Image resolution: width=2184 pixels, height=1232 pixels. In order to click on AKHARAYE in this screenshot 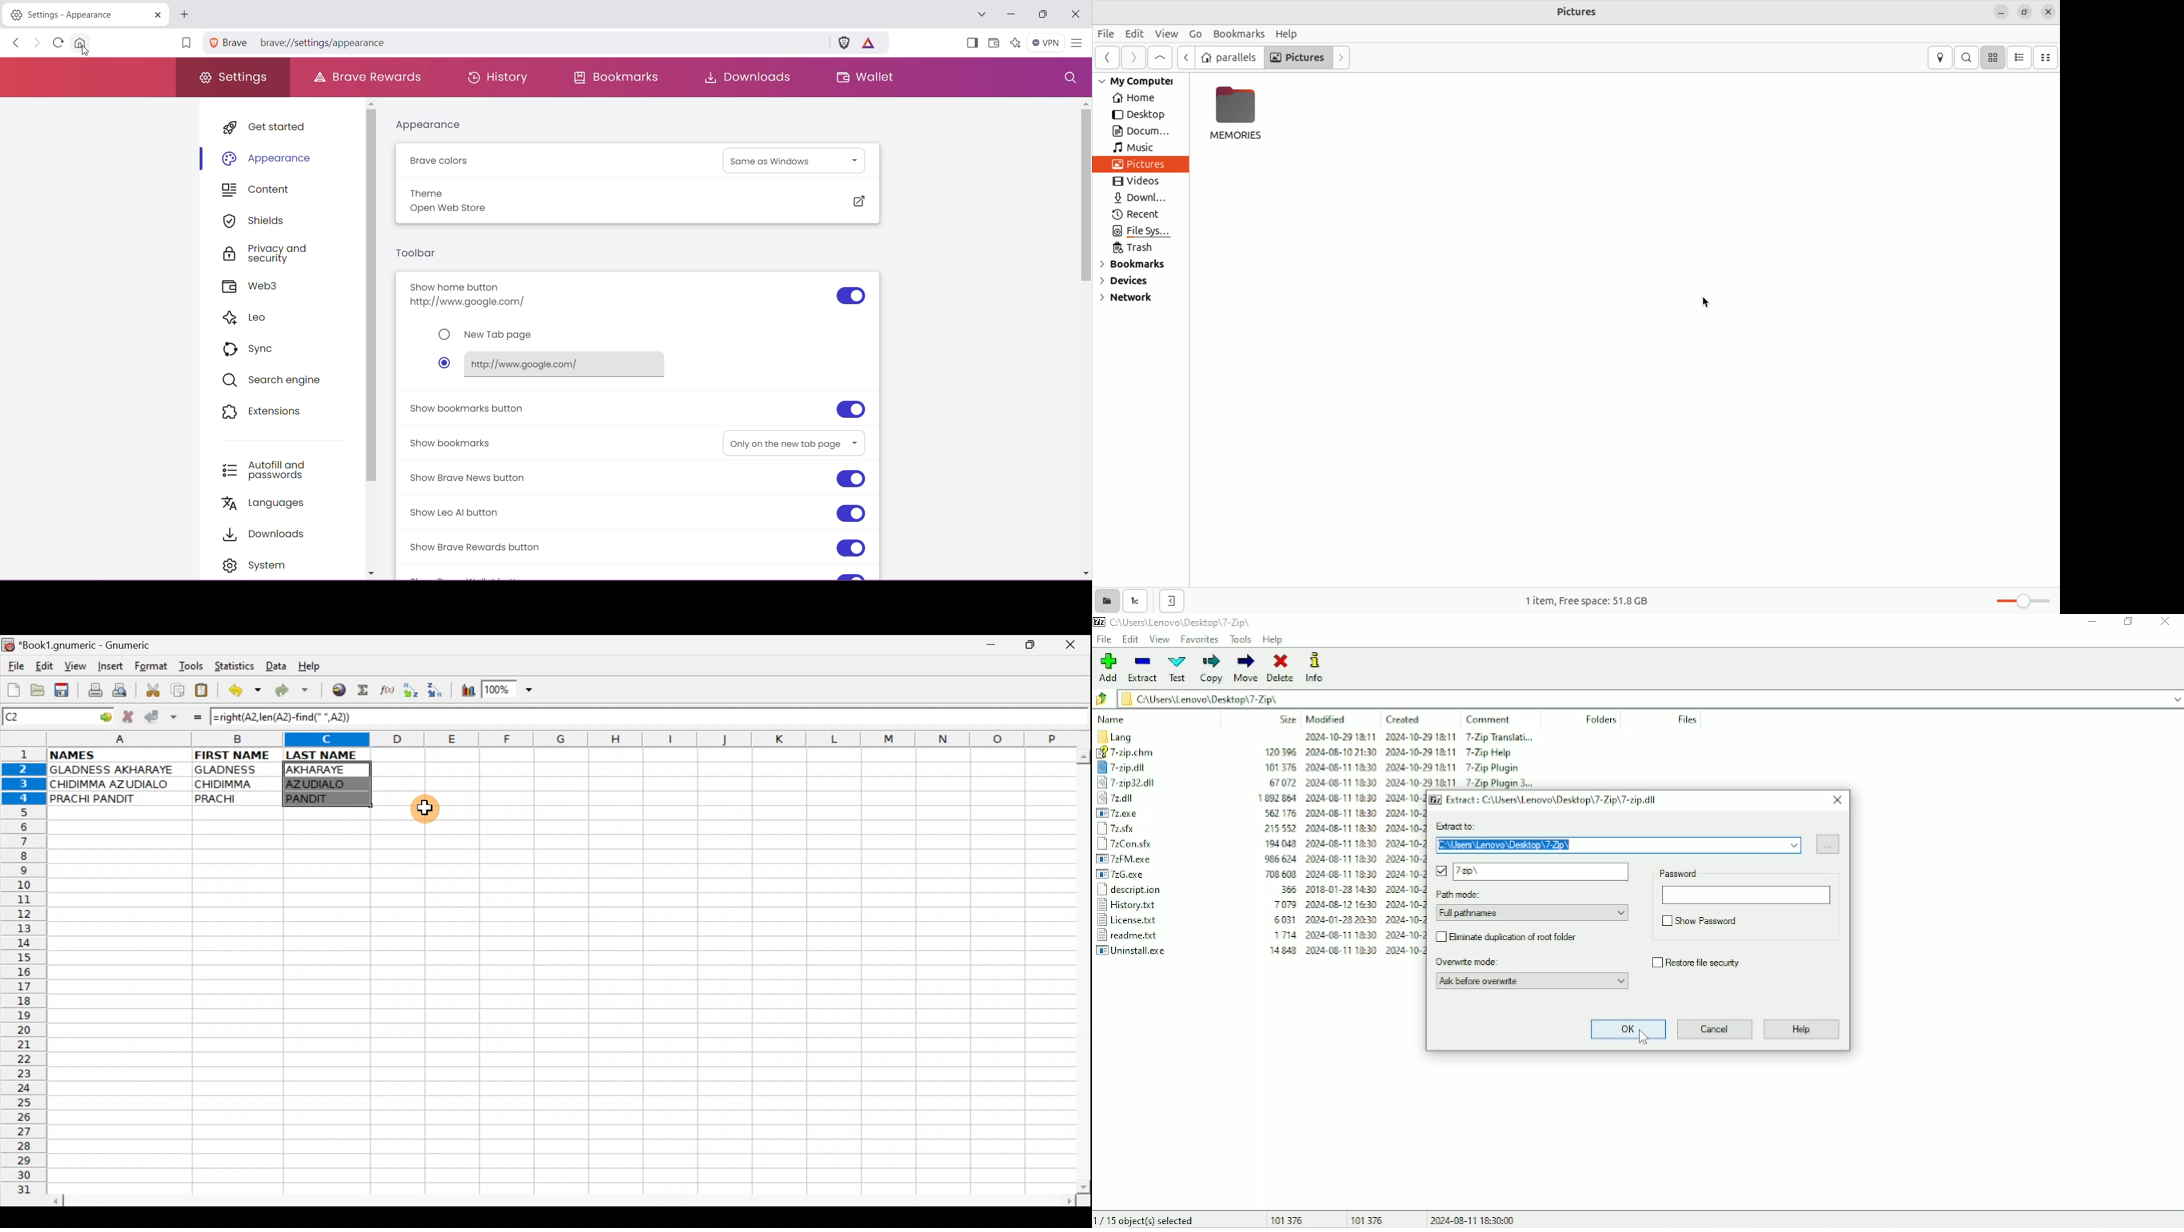, I will do `click(328, 769)`.